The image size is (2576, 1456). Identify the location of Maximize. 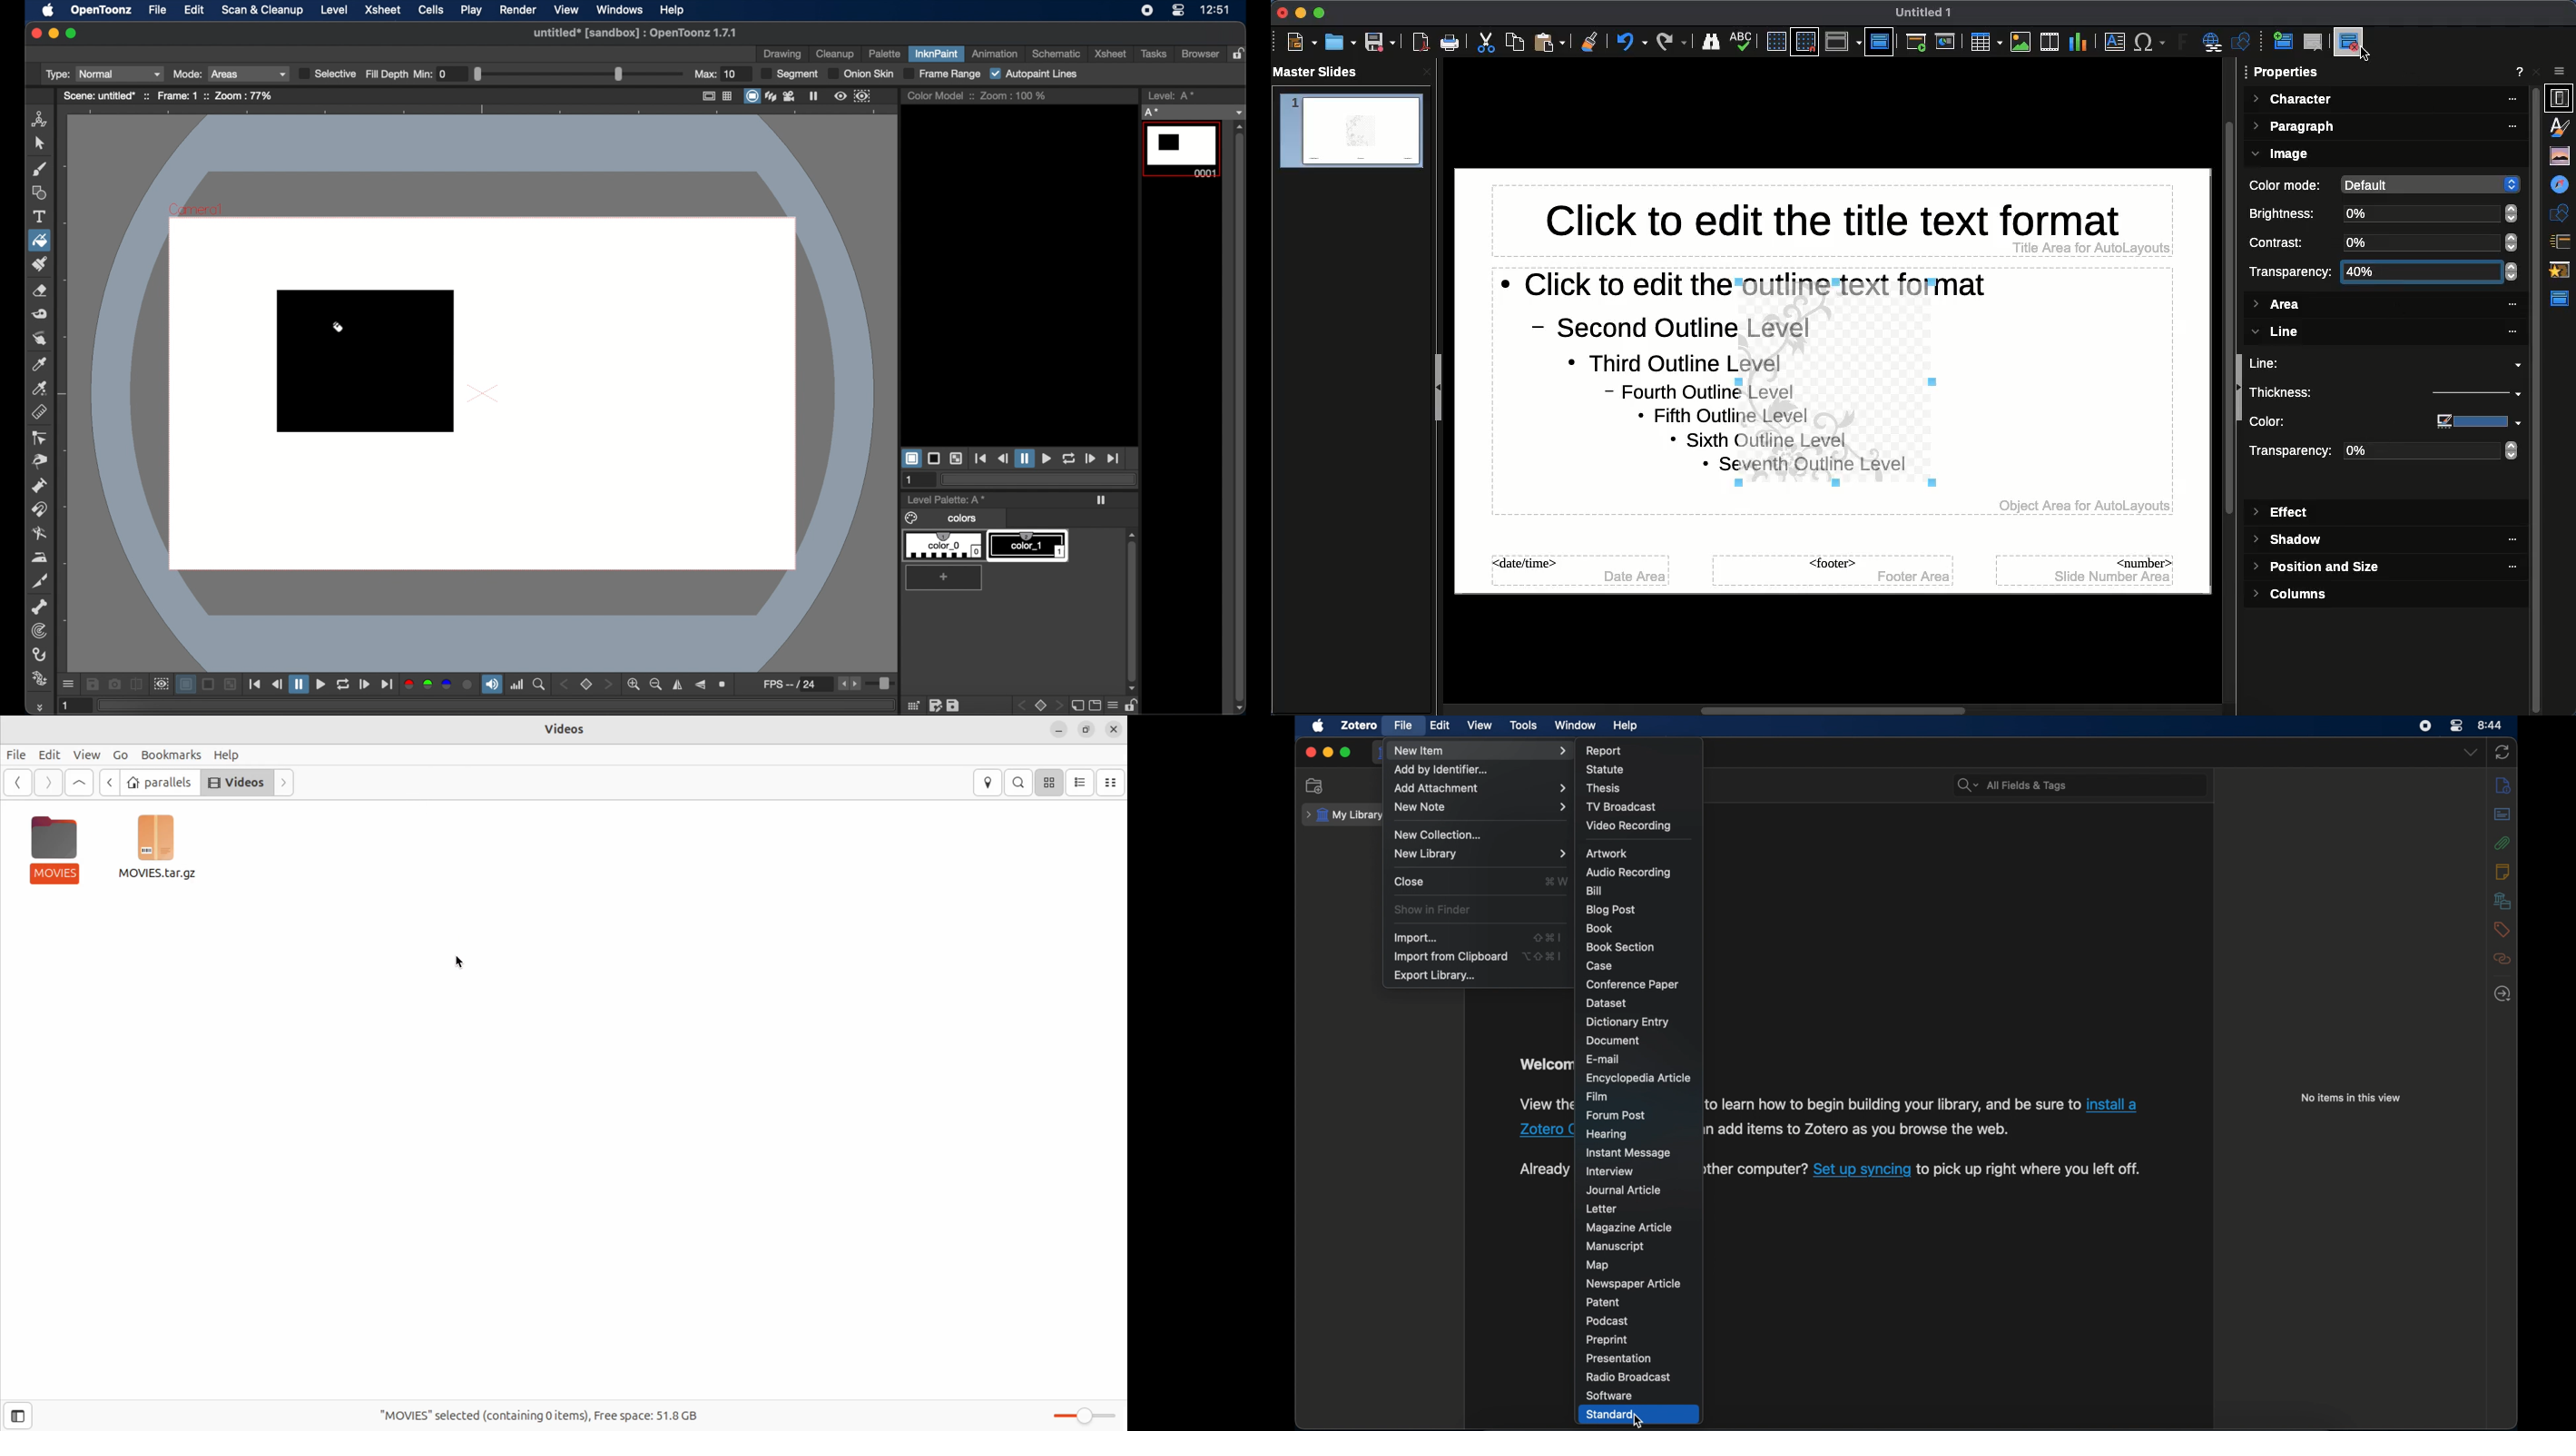
(1318, 13).